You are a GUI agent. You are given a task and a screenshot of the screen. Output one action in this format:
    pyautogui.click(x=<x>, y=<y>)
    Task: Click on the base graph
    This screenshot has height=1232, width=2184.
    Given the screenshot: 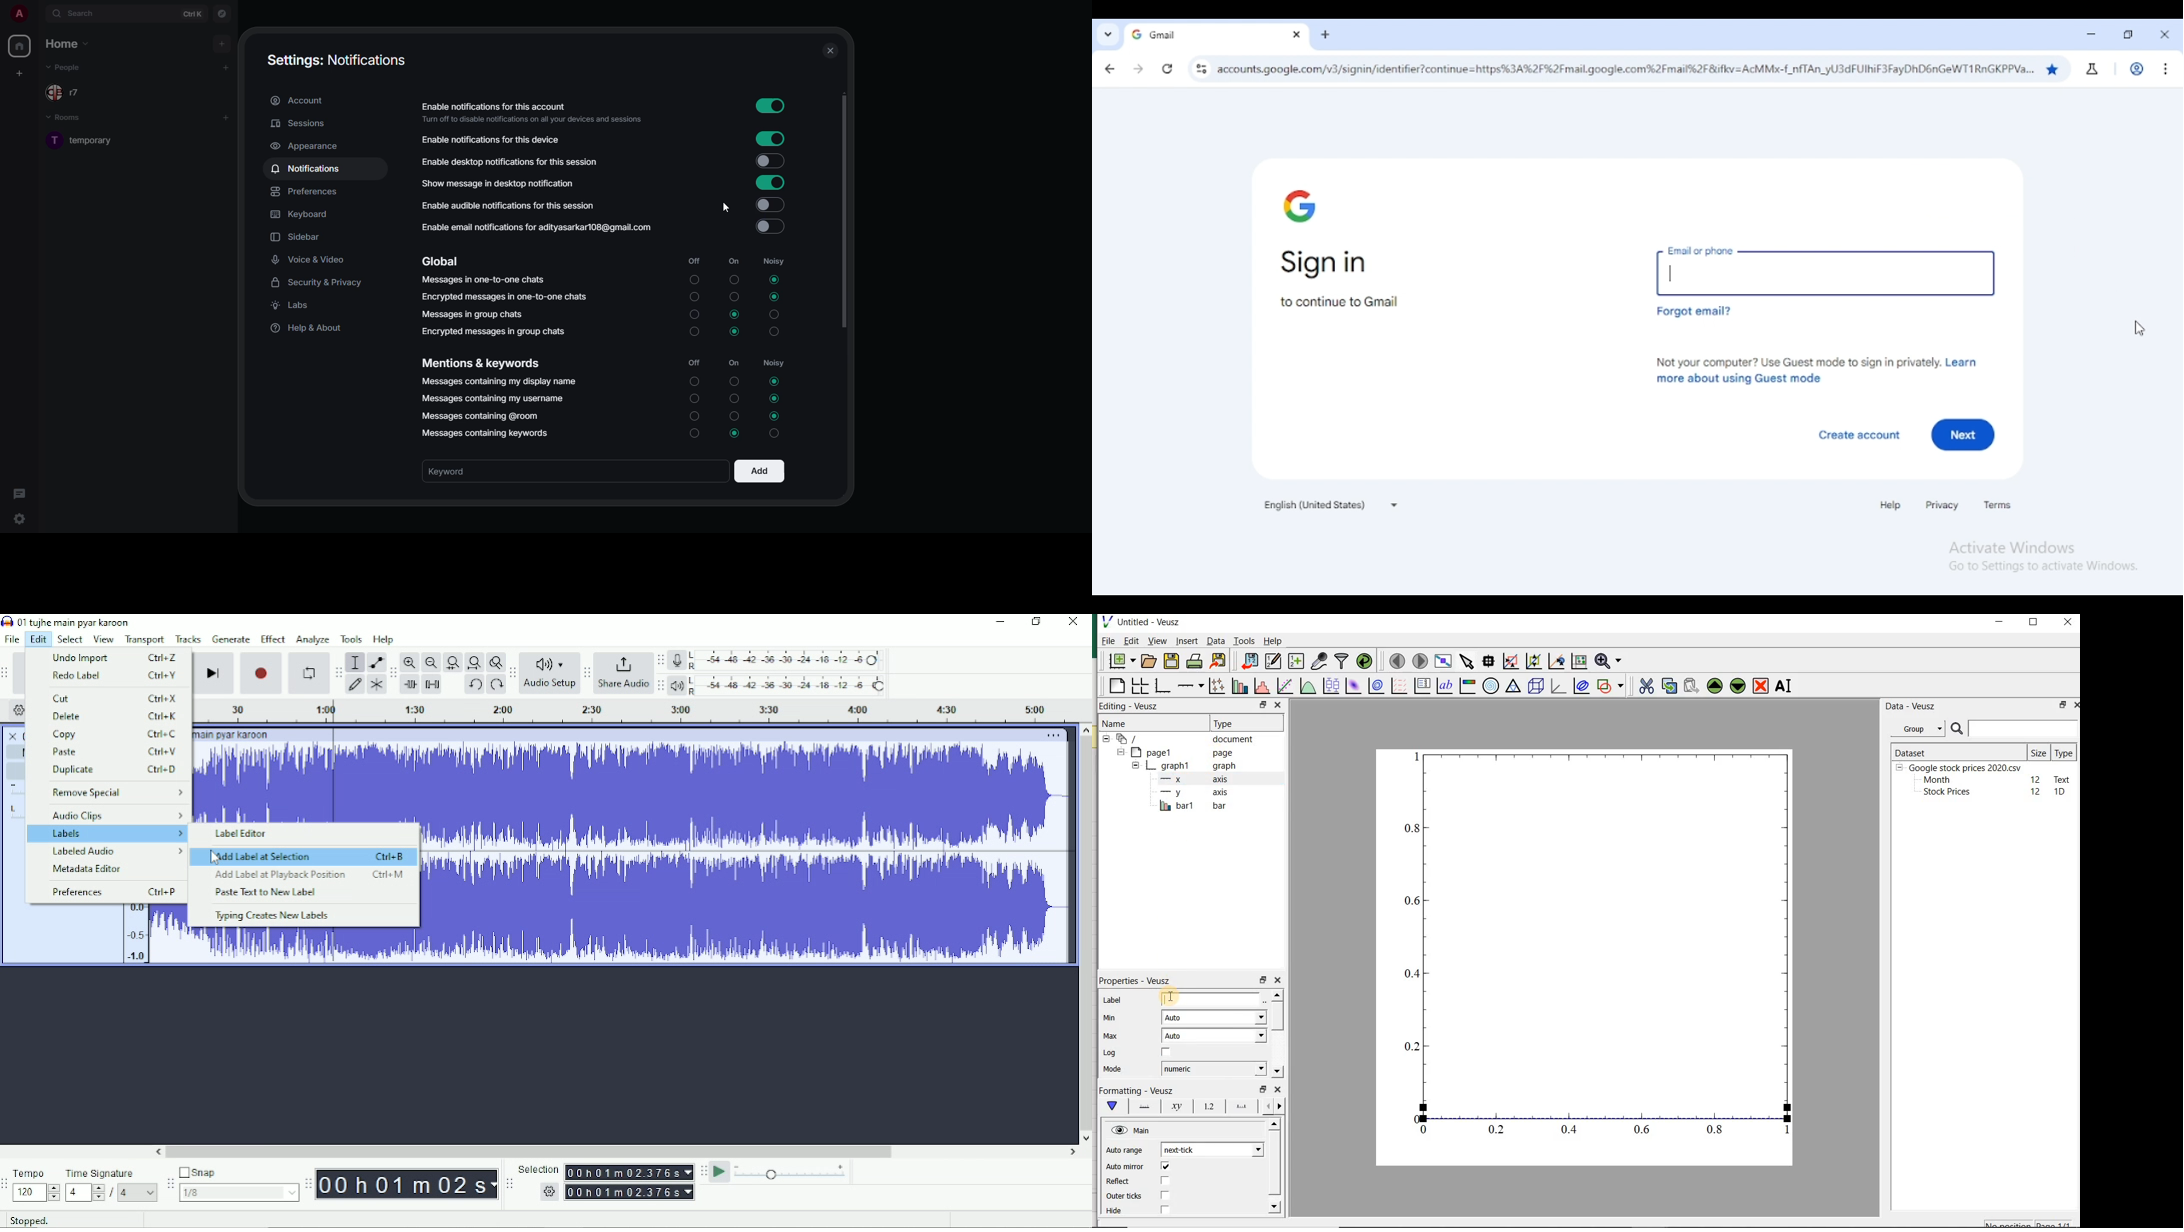 What is the action you would take?
    pyautogui.click(x=1162, y=686)
    